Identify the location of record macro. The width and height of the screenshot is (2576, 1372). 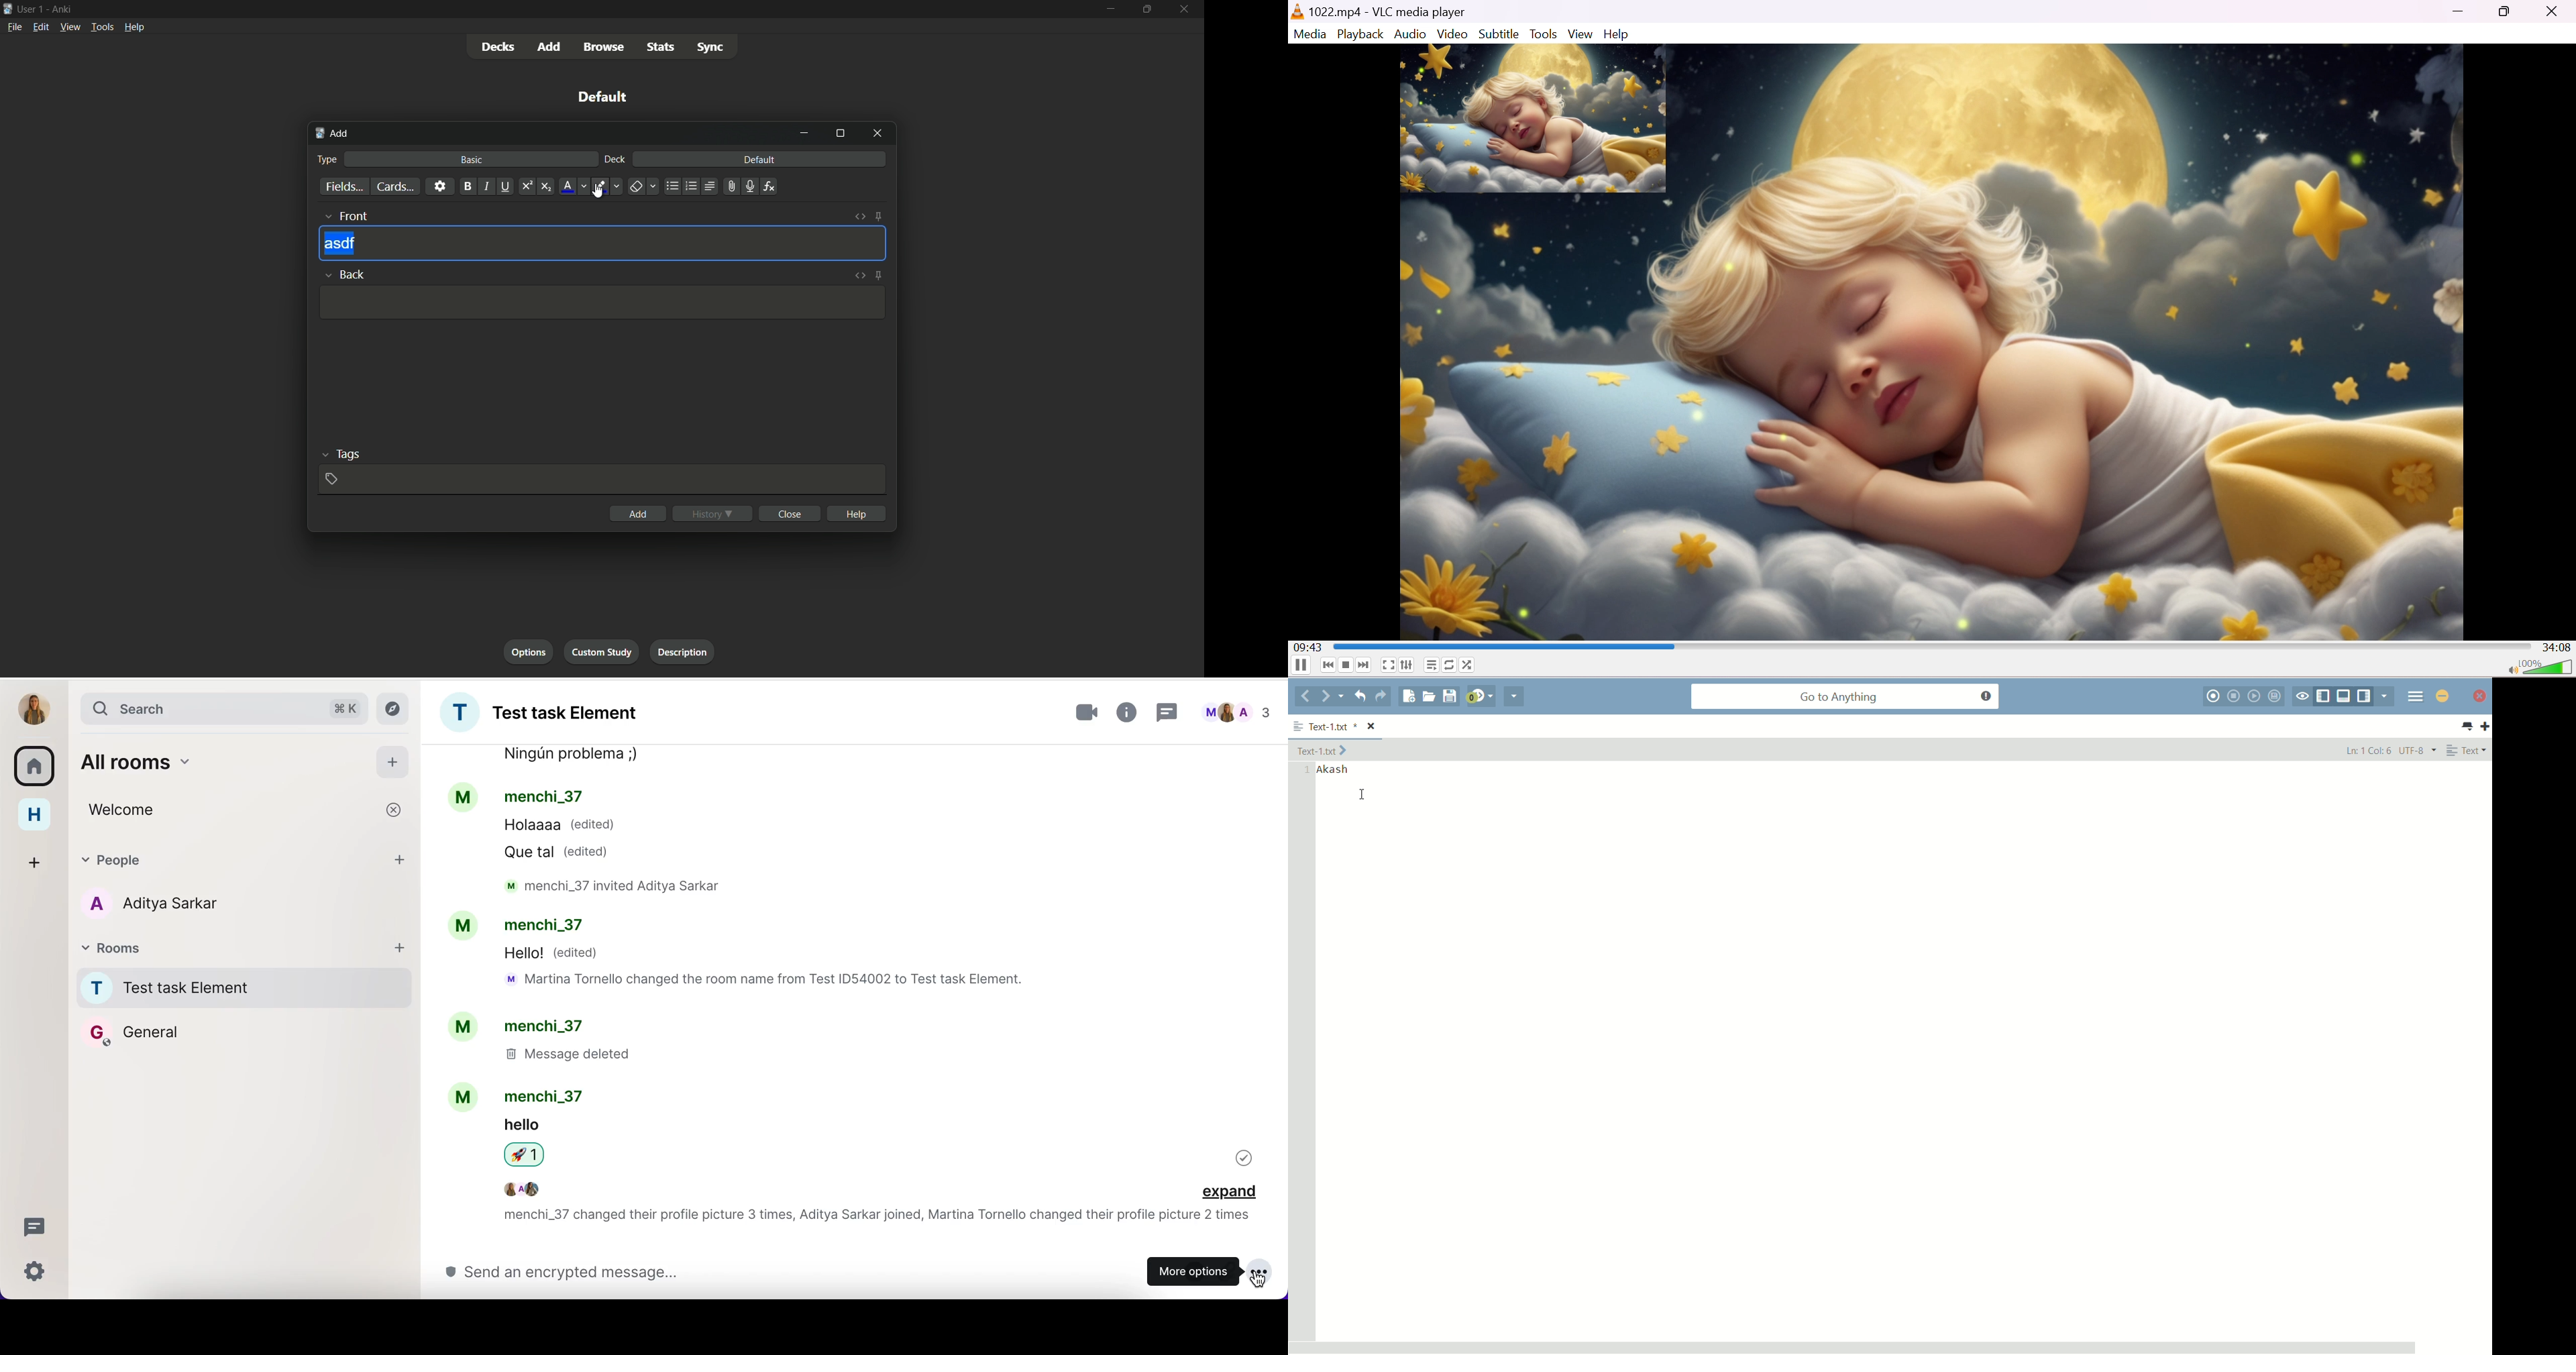
(2213, 696).